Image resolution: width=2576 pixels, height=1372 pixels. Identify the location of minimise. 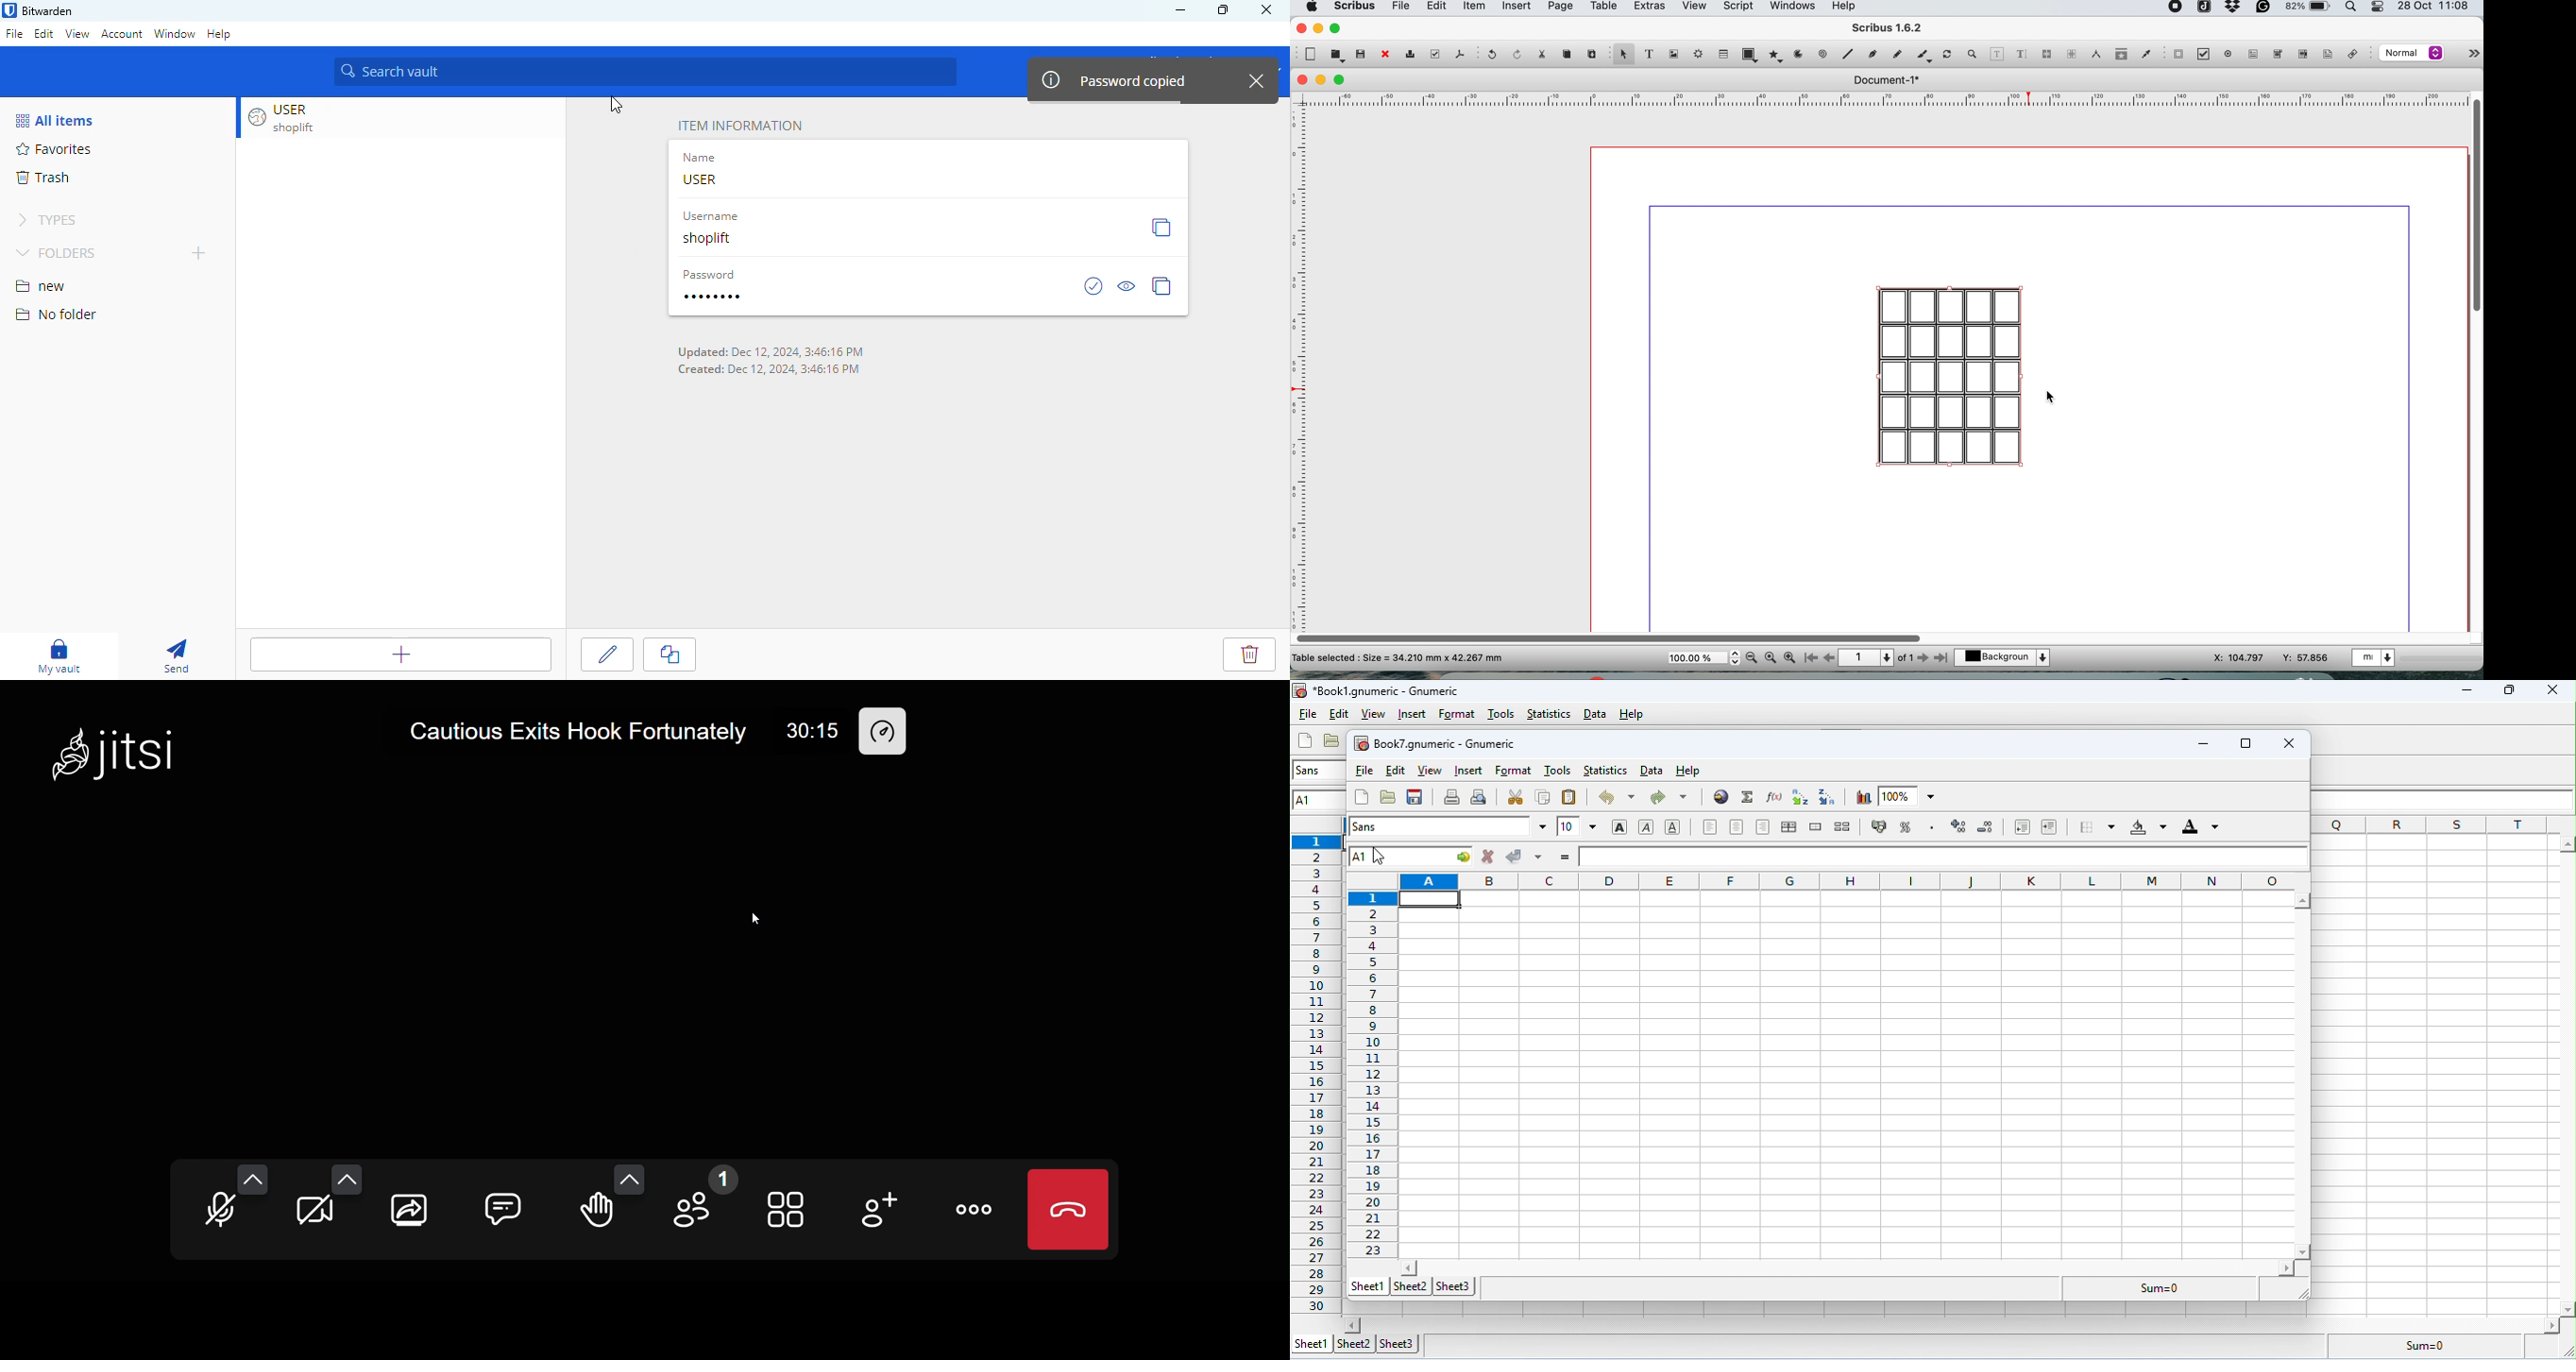
(1317, 28).